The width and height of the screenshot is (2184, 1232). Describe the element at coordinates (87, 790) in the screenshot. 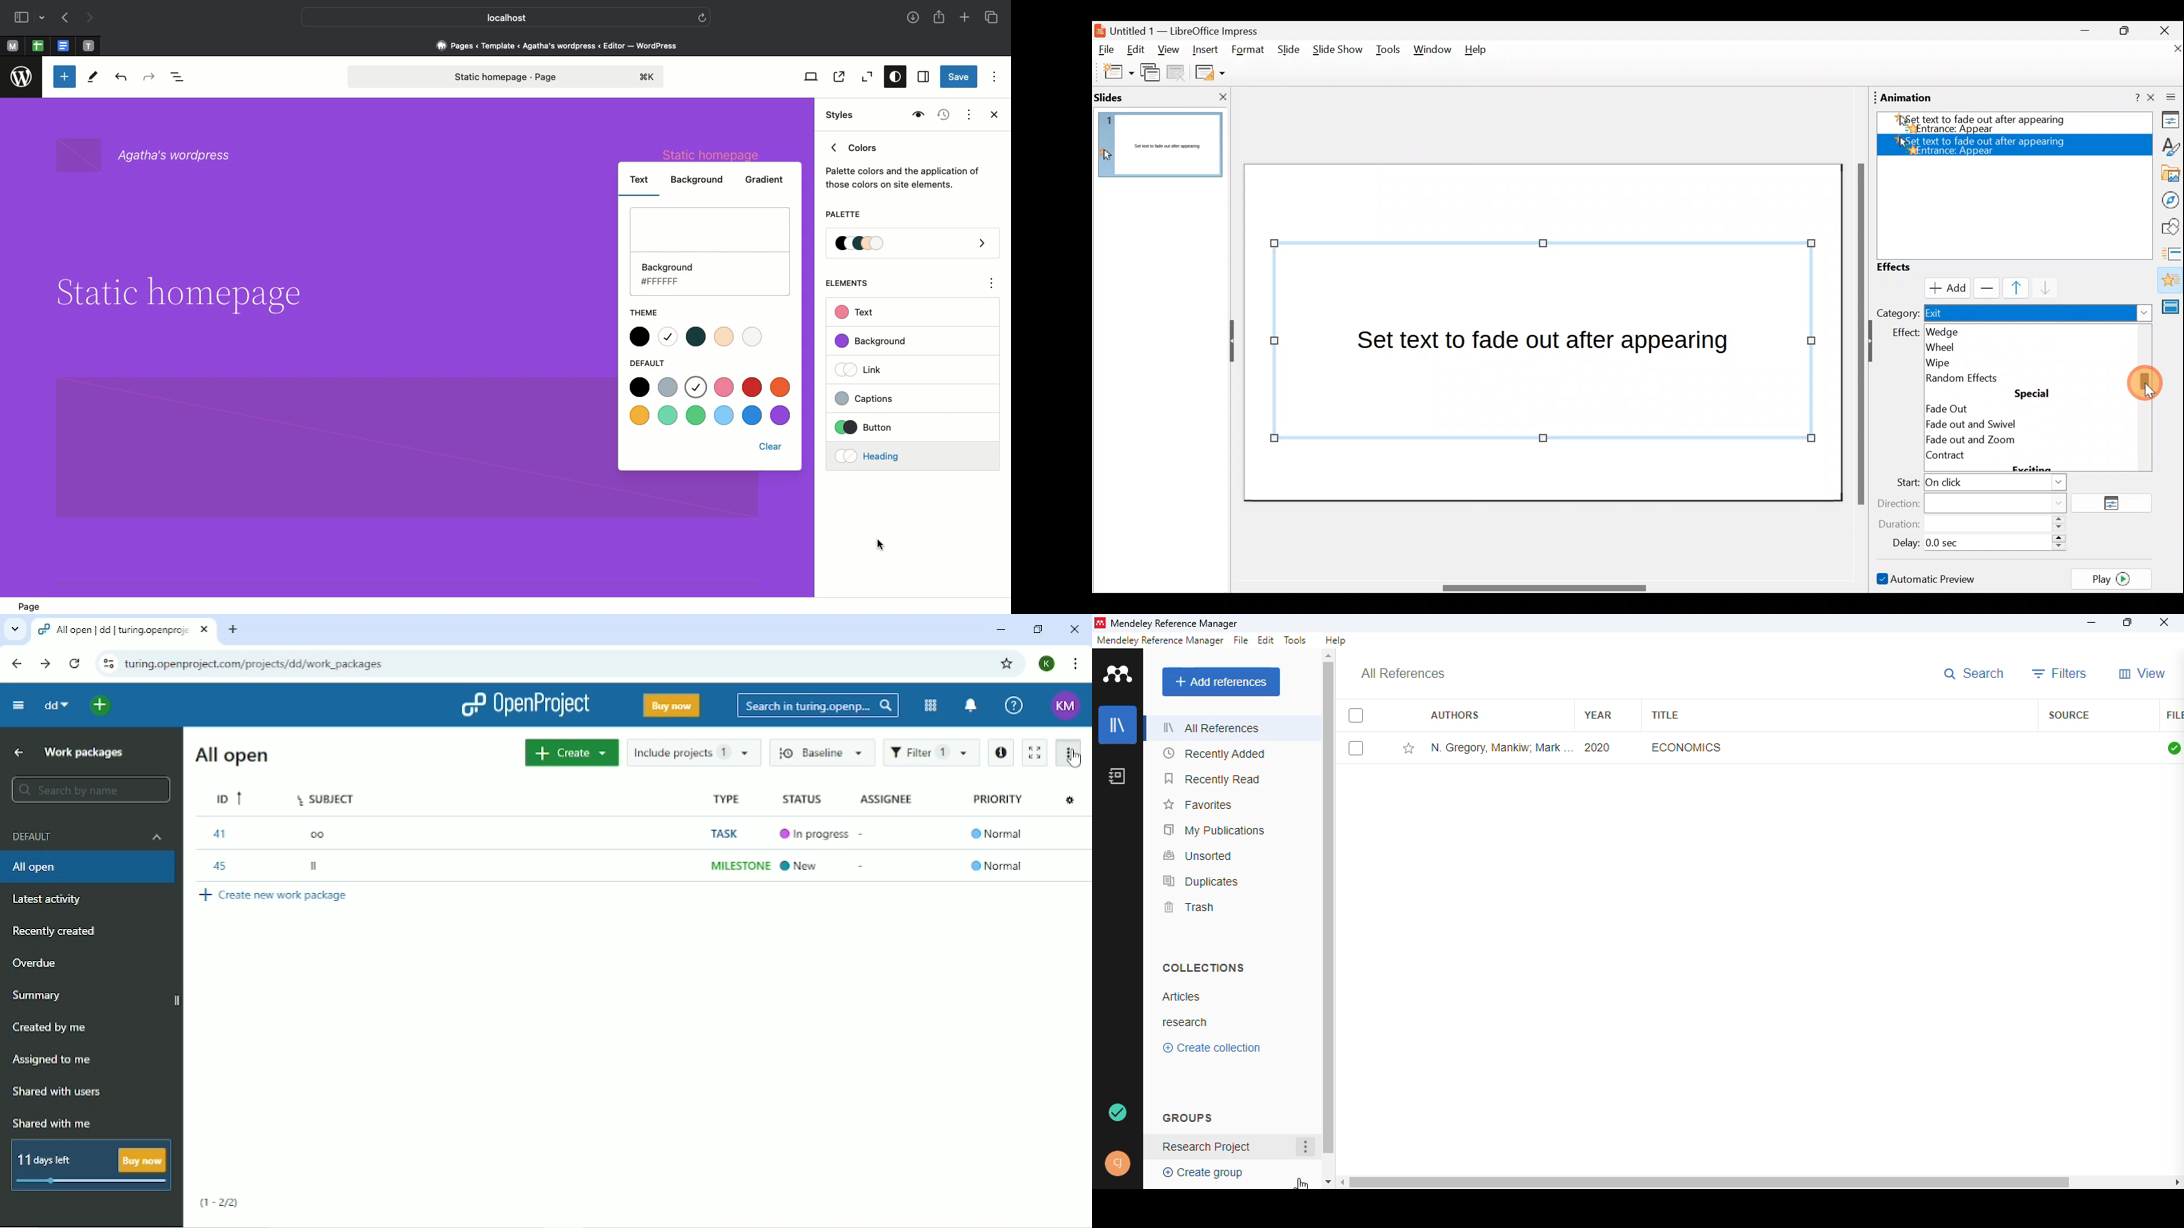

I see `Search by name` at that location.